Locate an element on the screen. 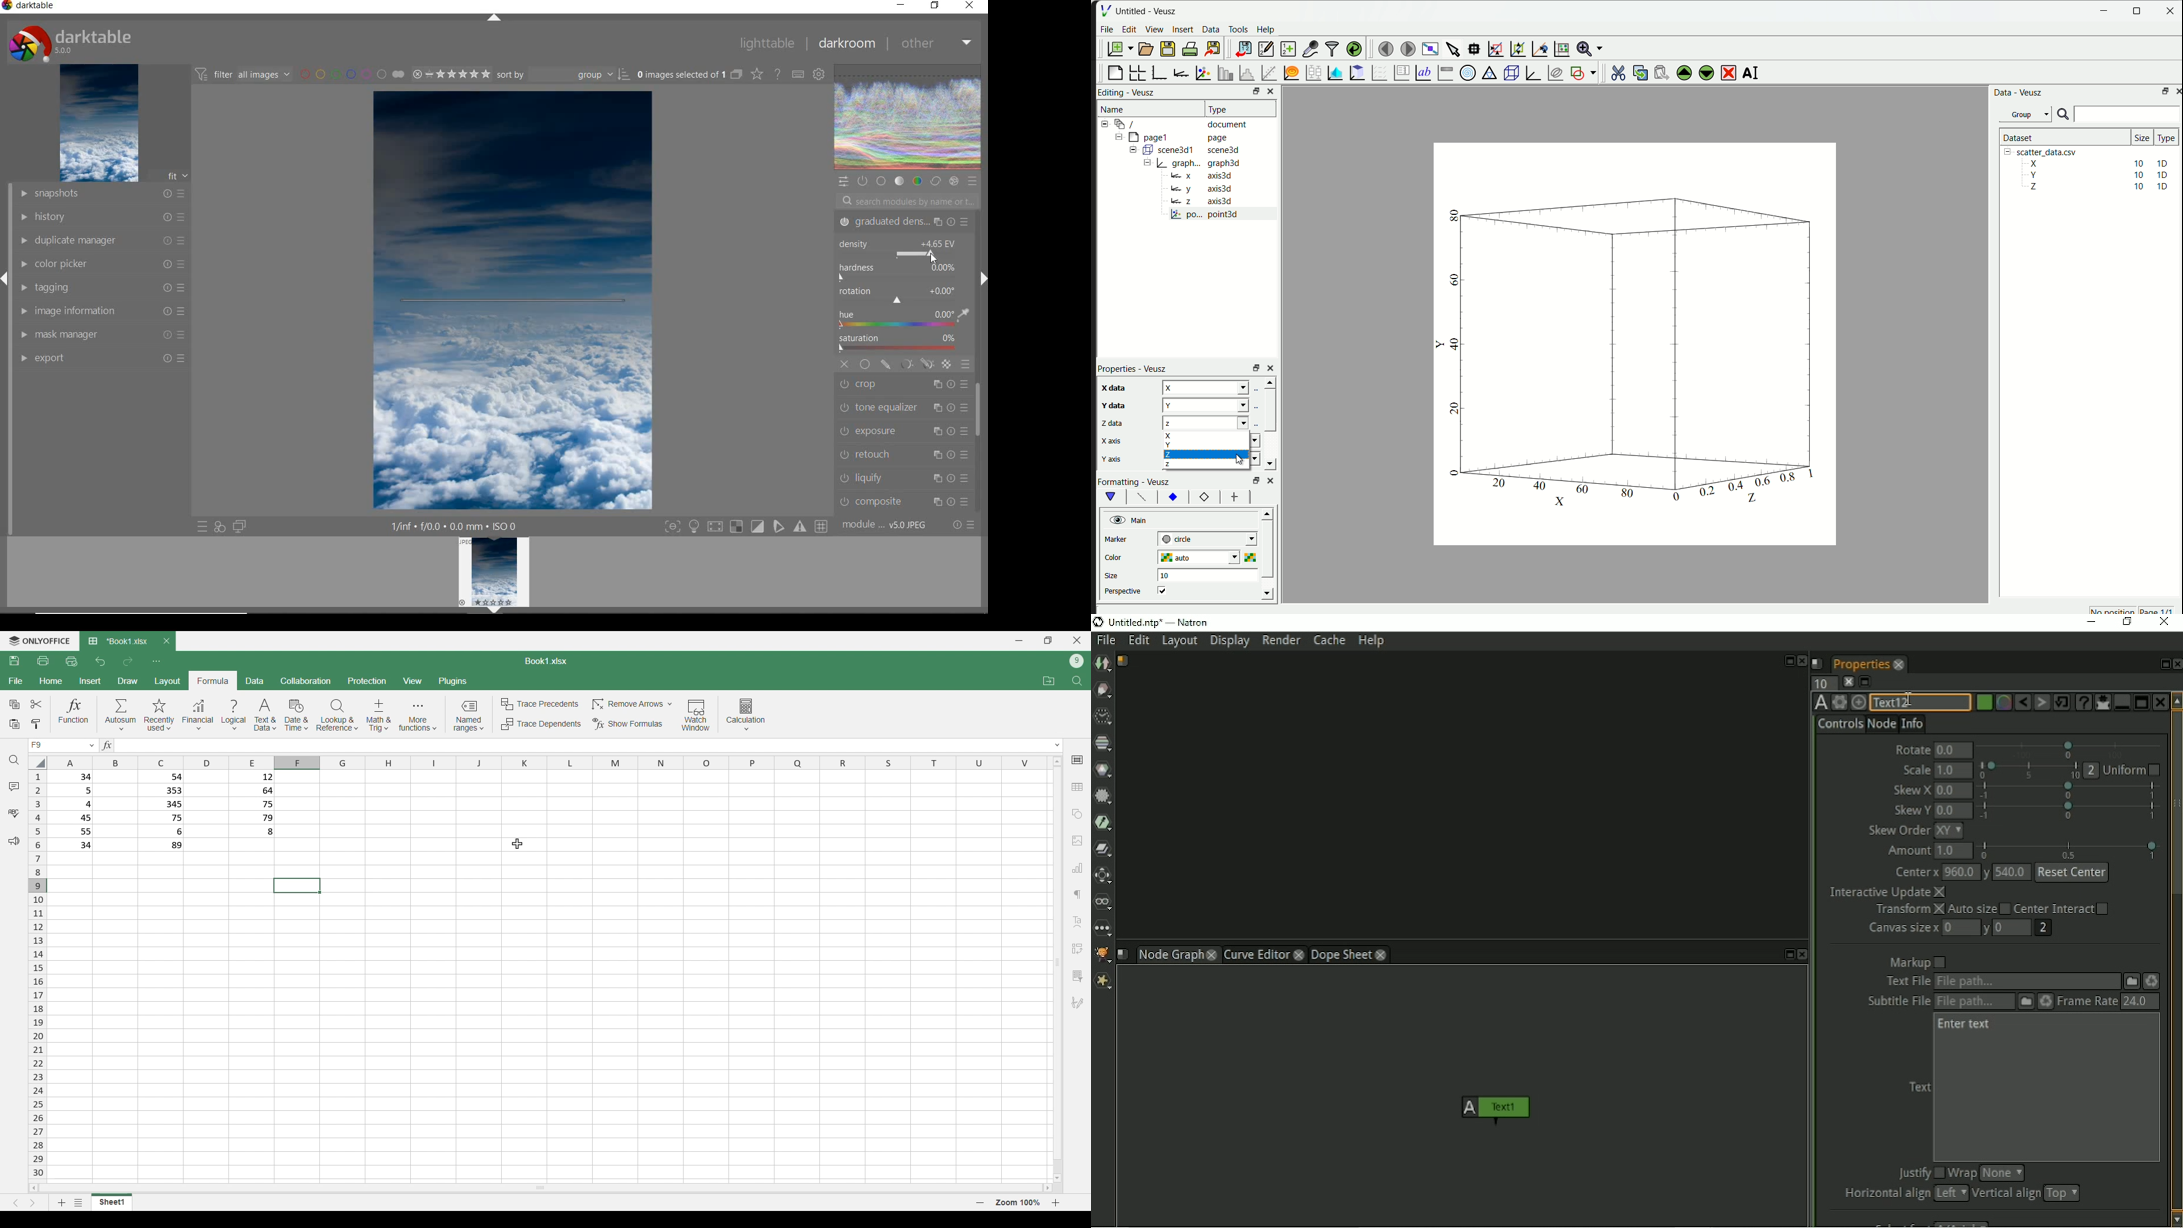 The width and height of the screenshot is (2184, 1232). COLOR PICKER is located at coordinates (103, 265).